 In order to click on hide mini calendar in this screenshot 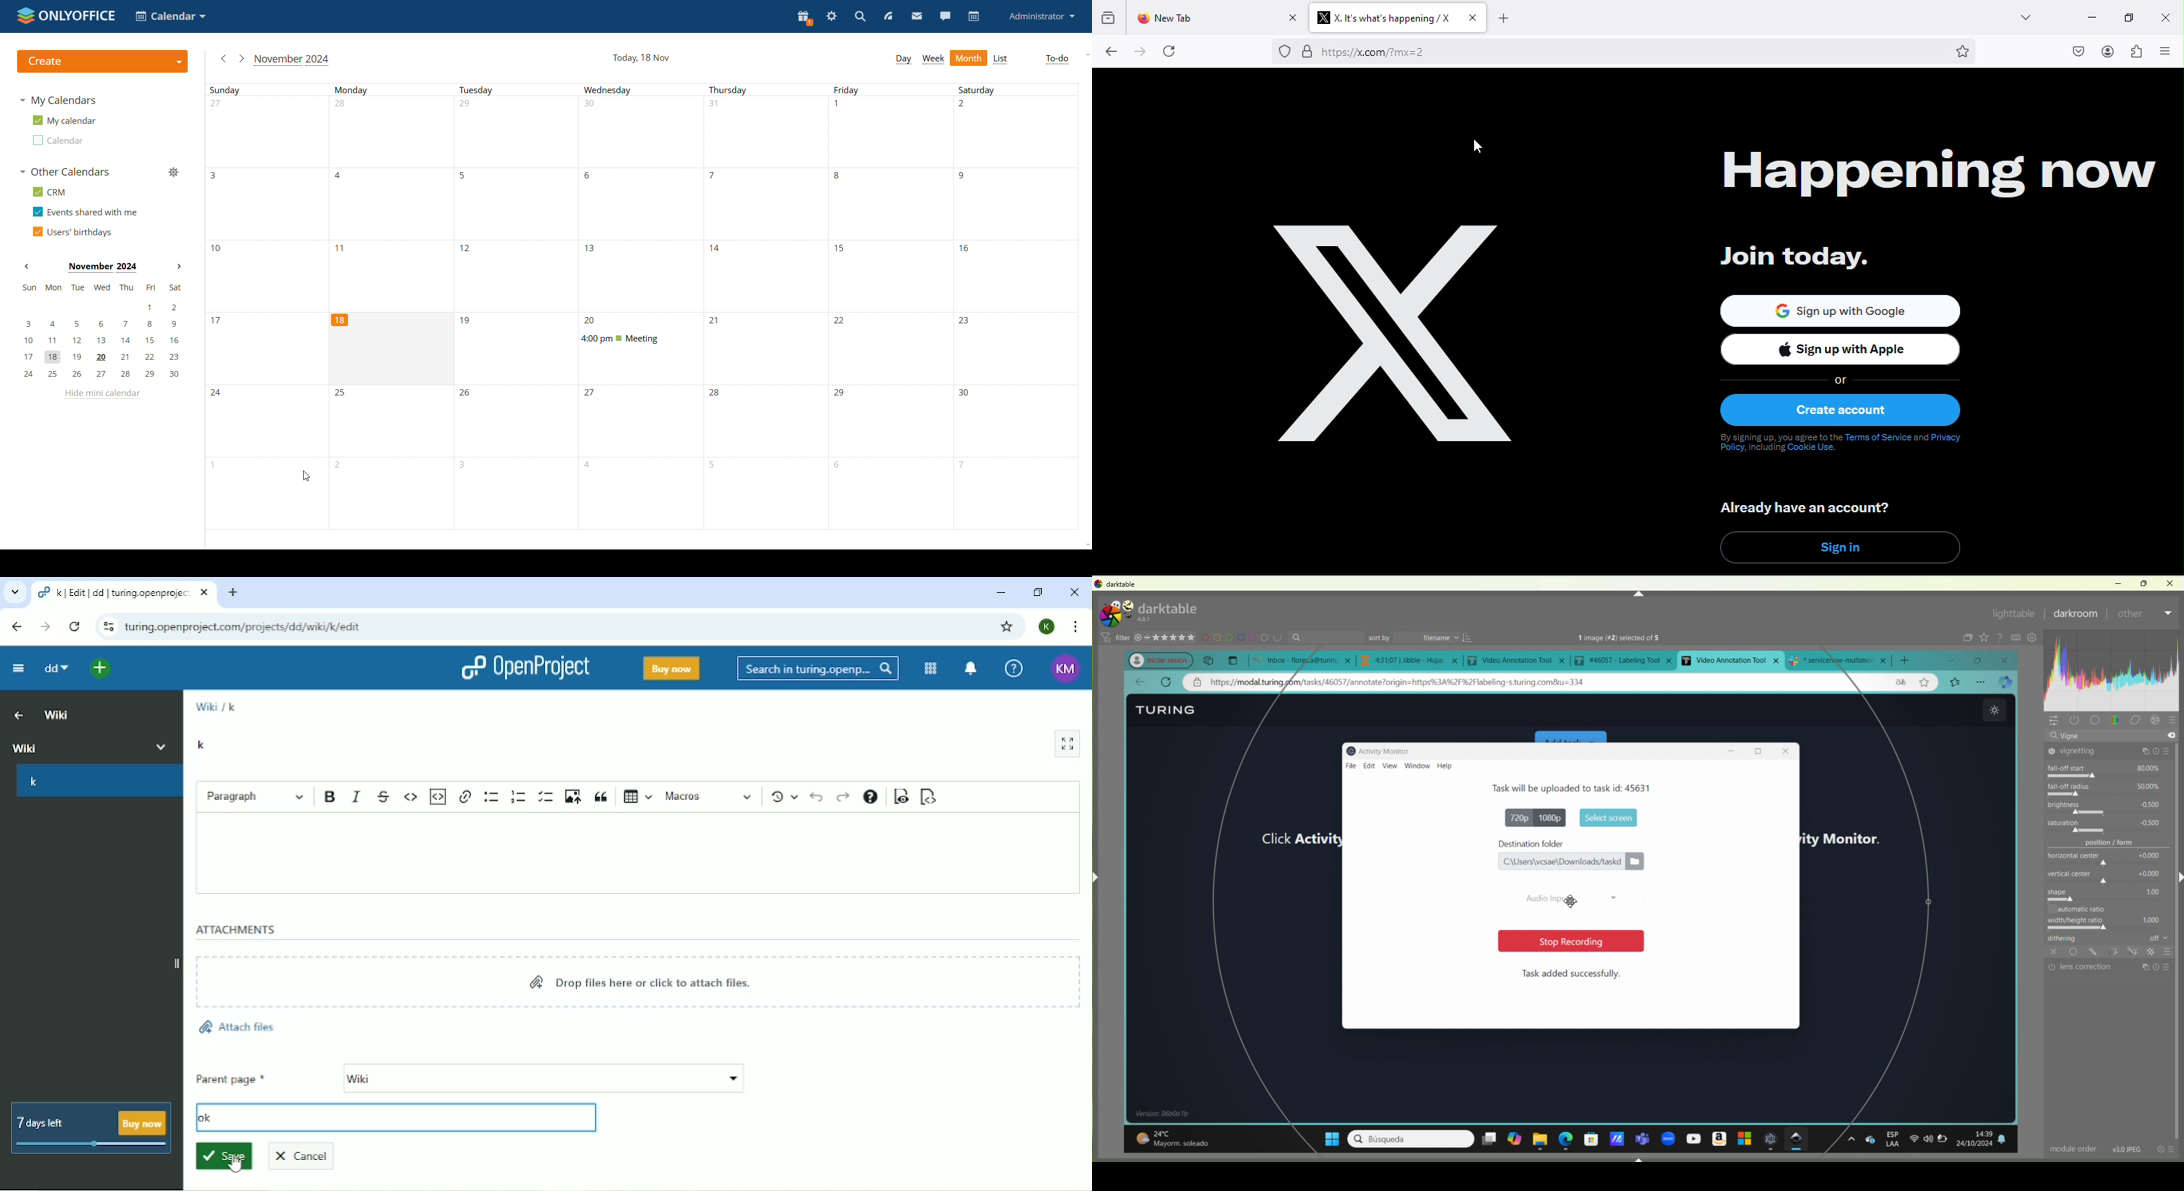, I will do `click(102, 395)`.